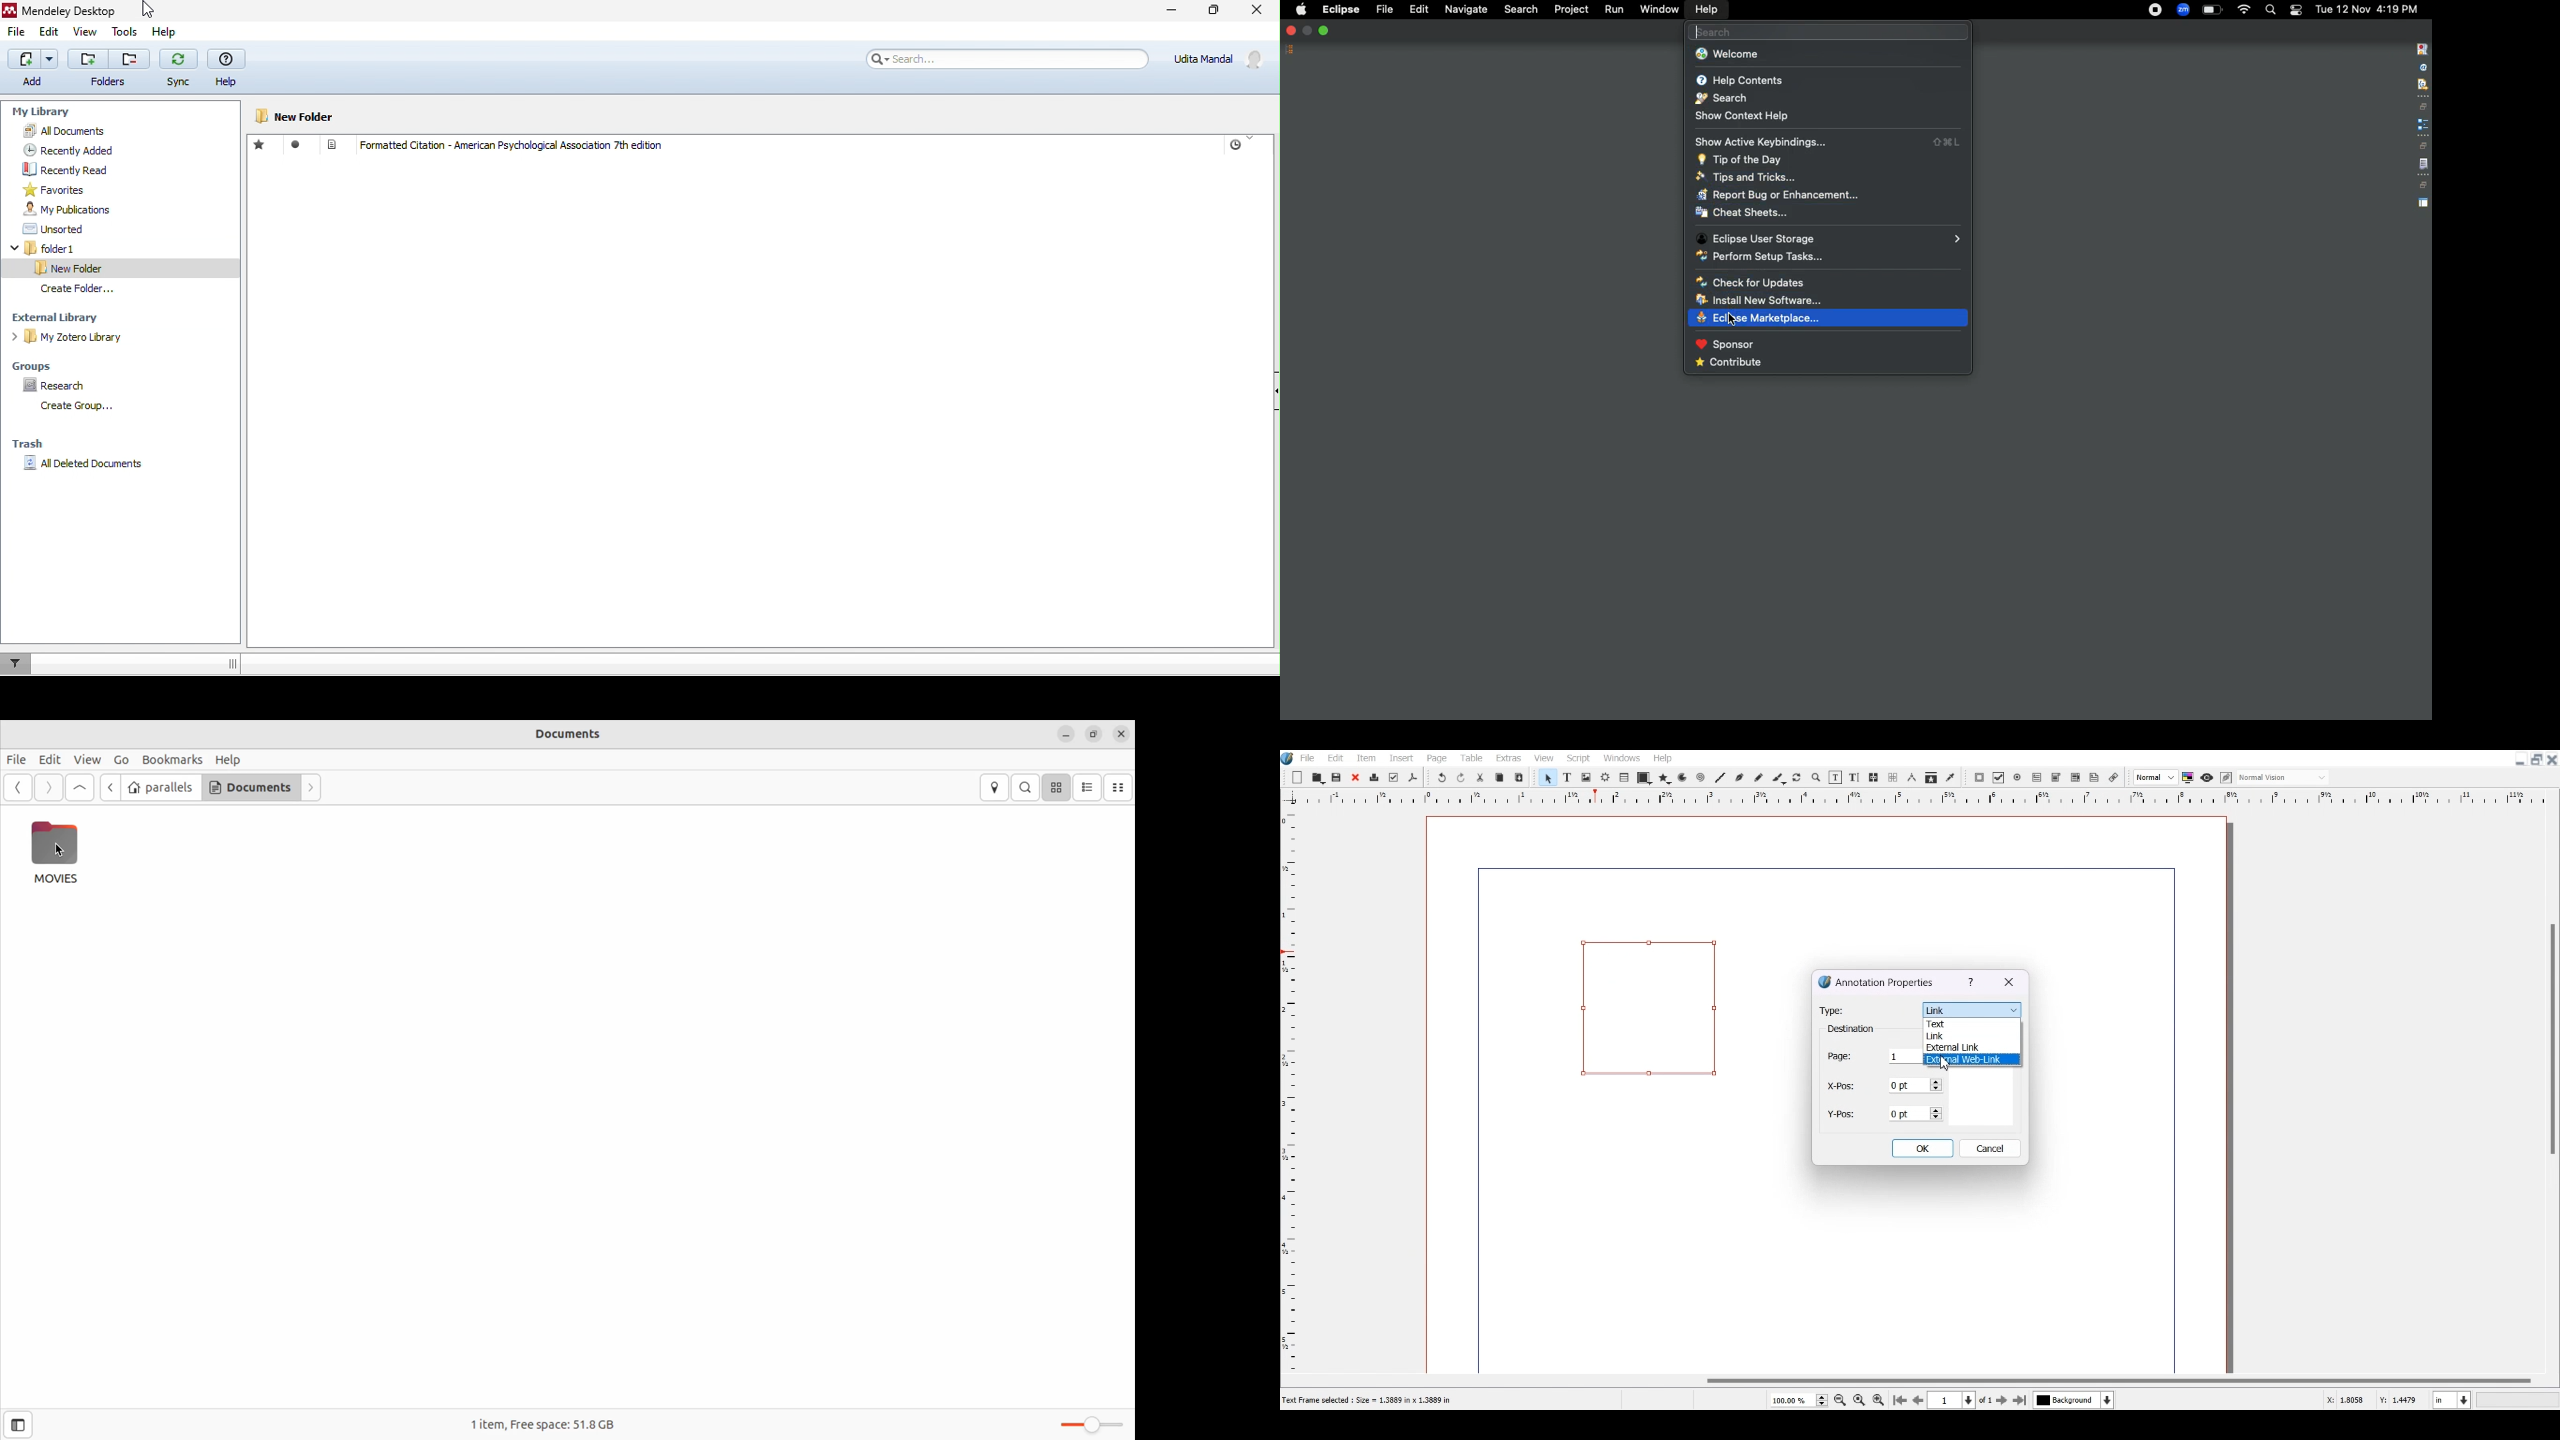 The image size is (2576, 1456). What do you see at coordinates (14, 32) in the screenshot?
I see `file` at bounding box center [14, 32].